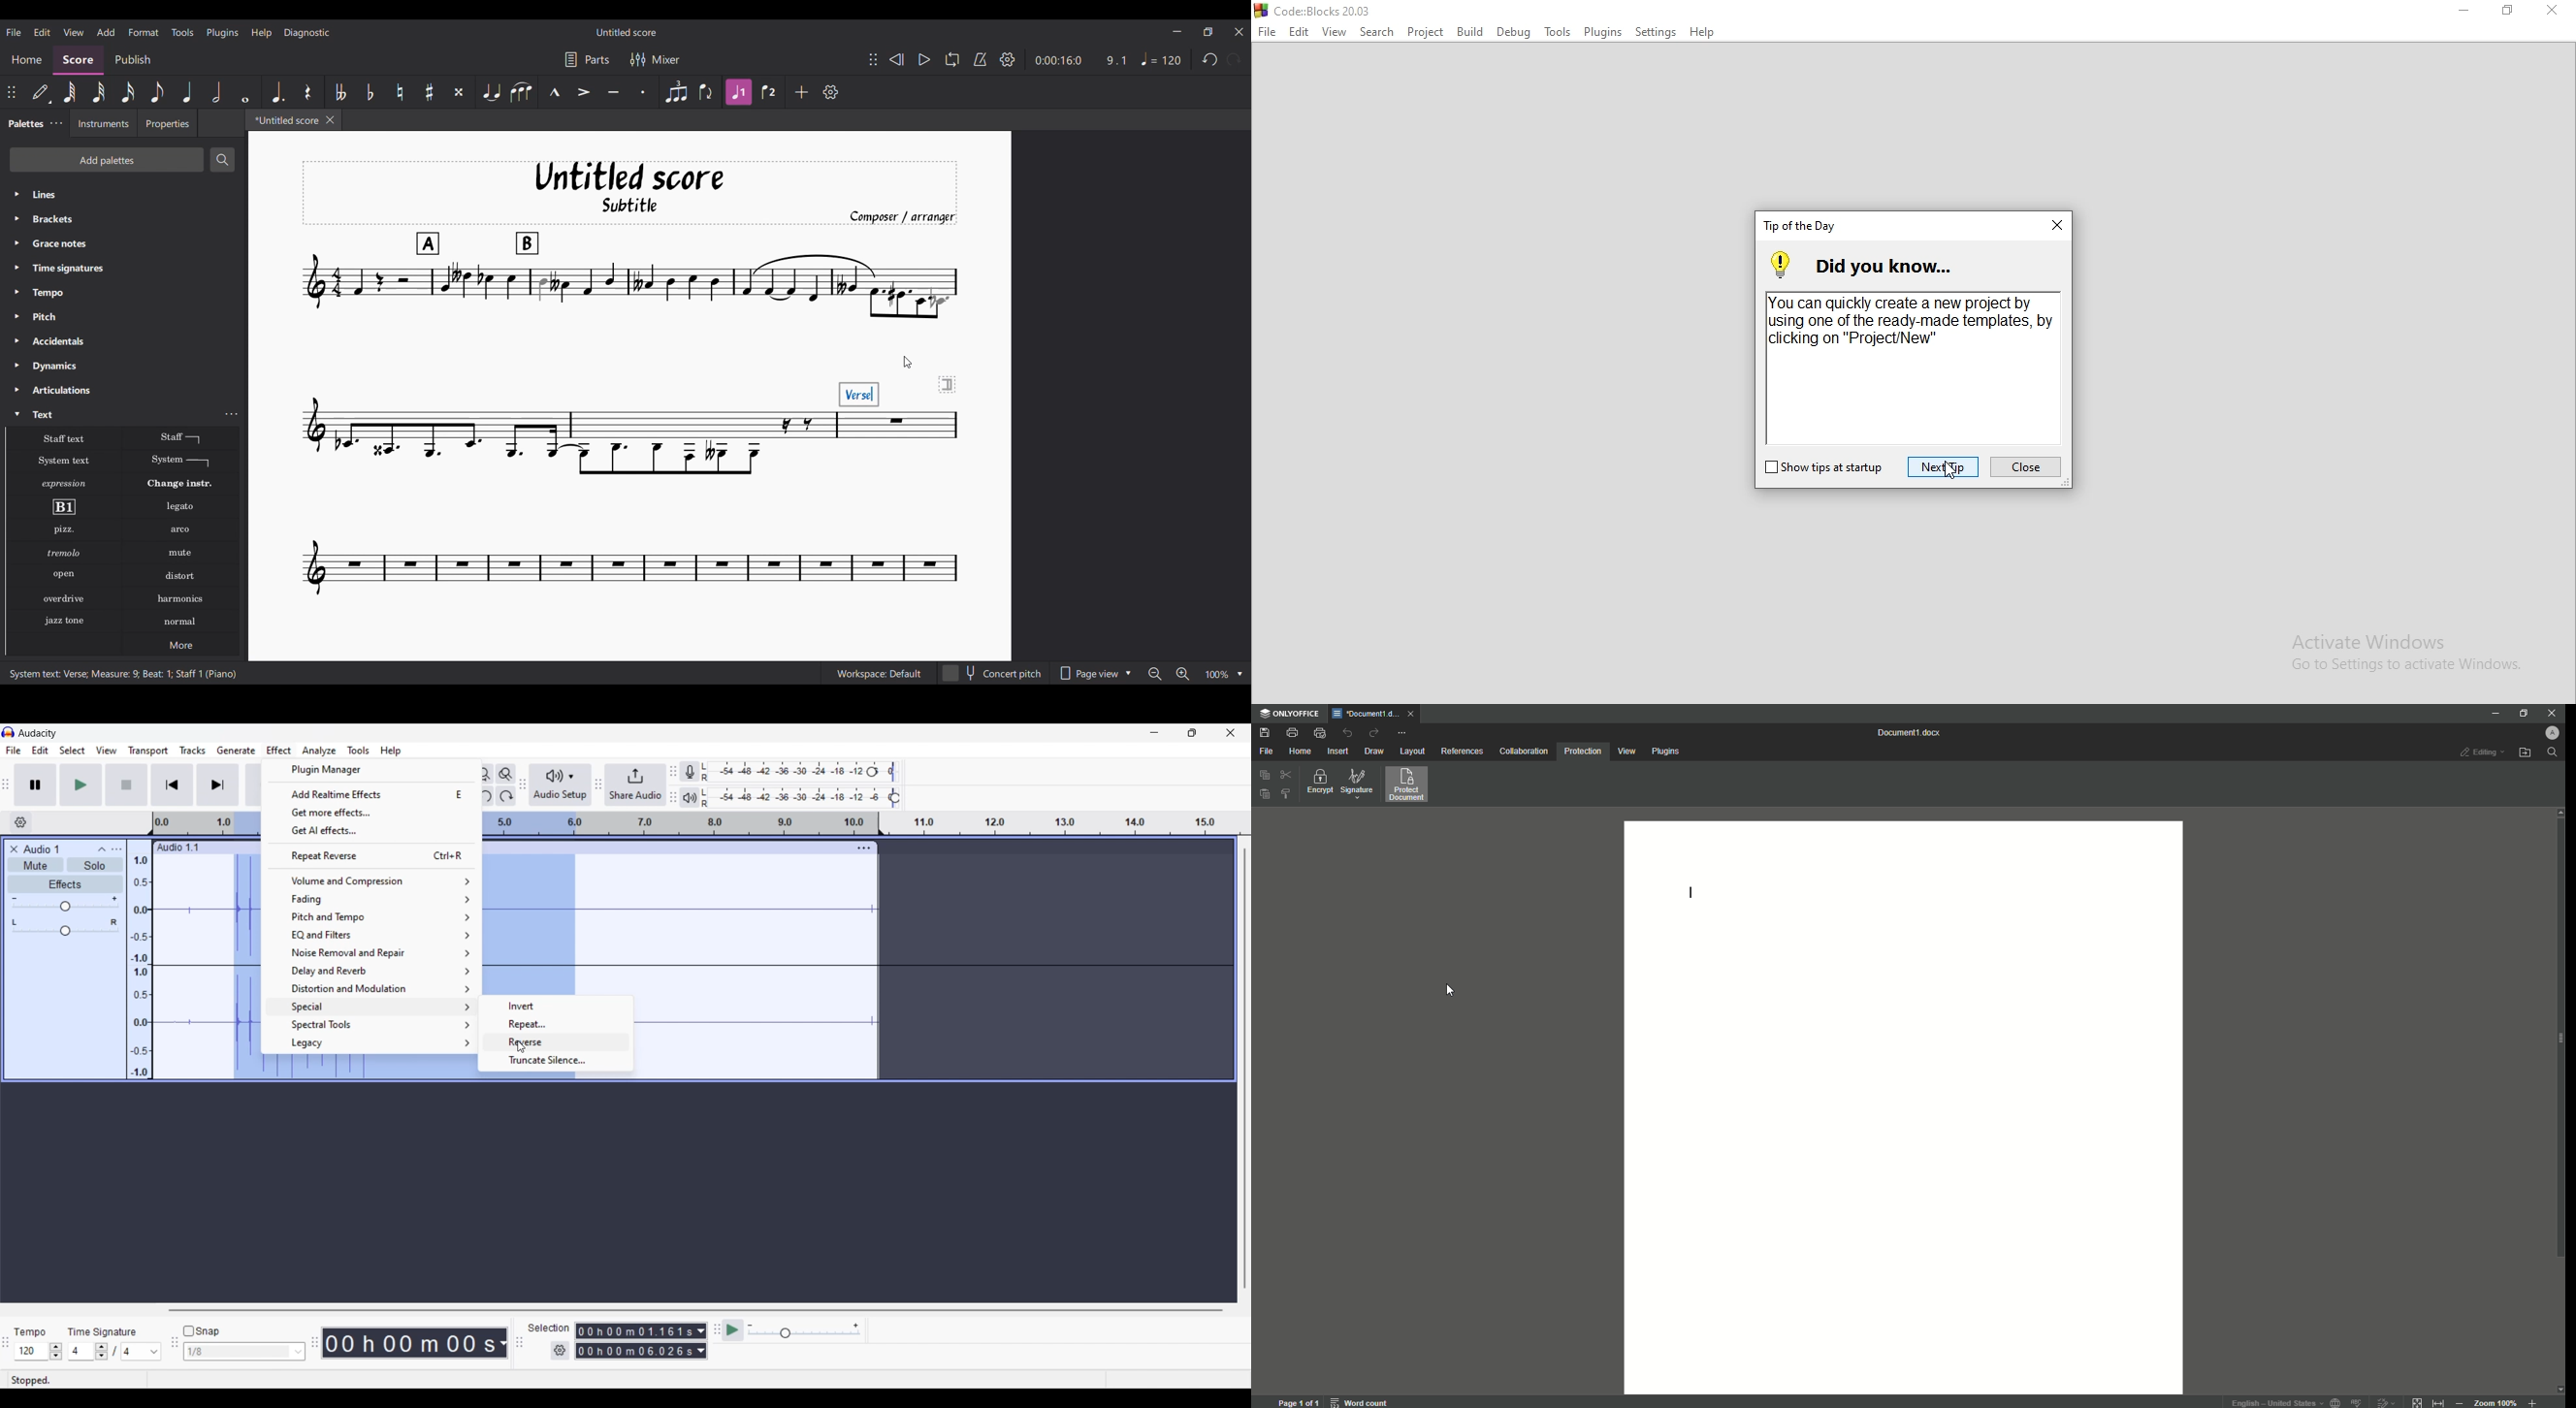  I want to click on Open menu, so click(116, 849).